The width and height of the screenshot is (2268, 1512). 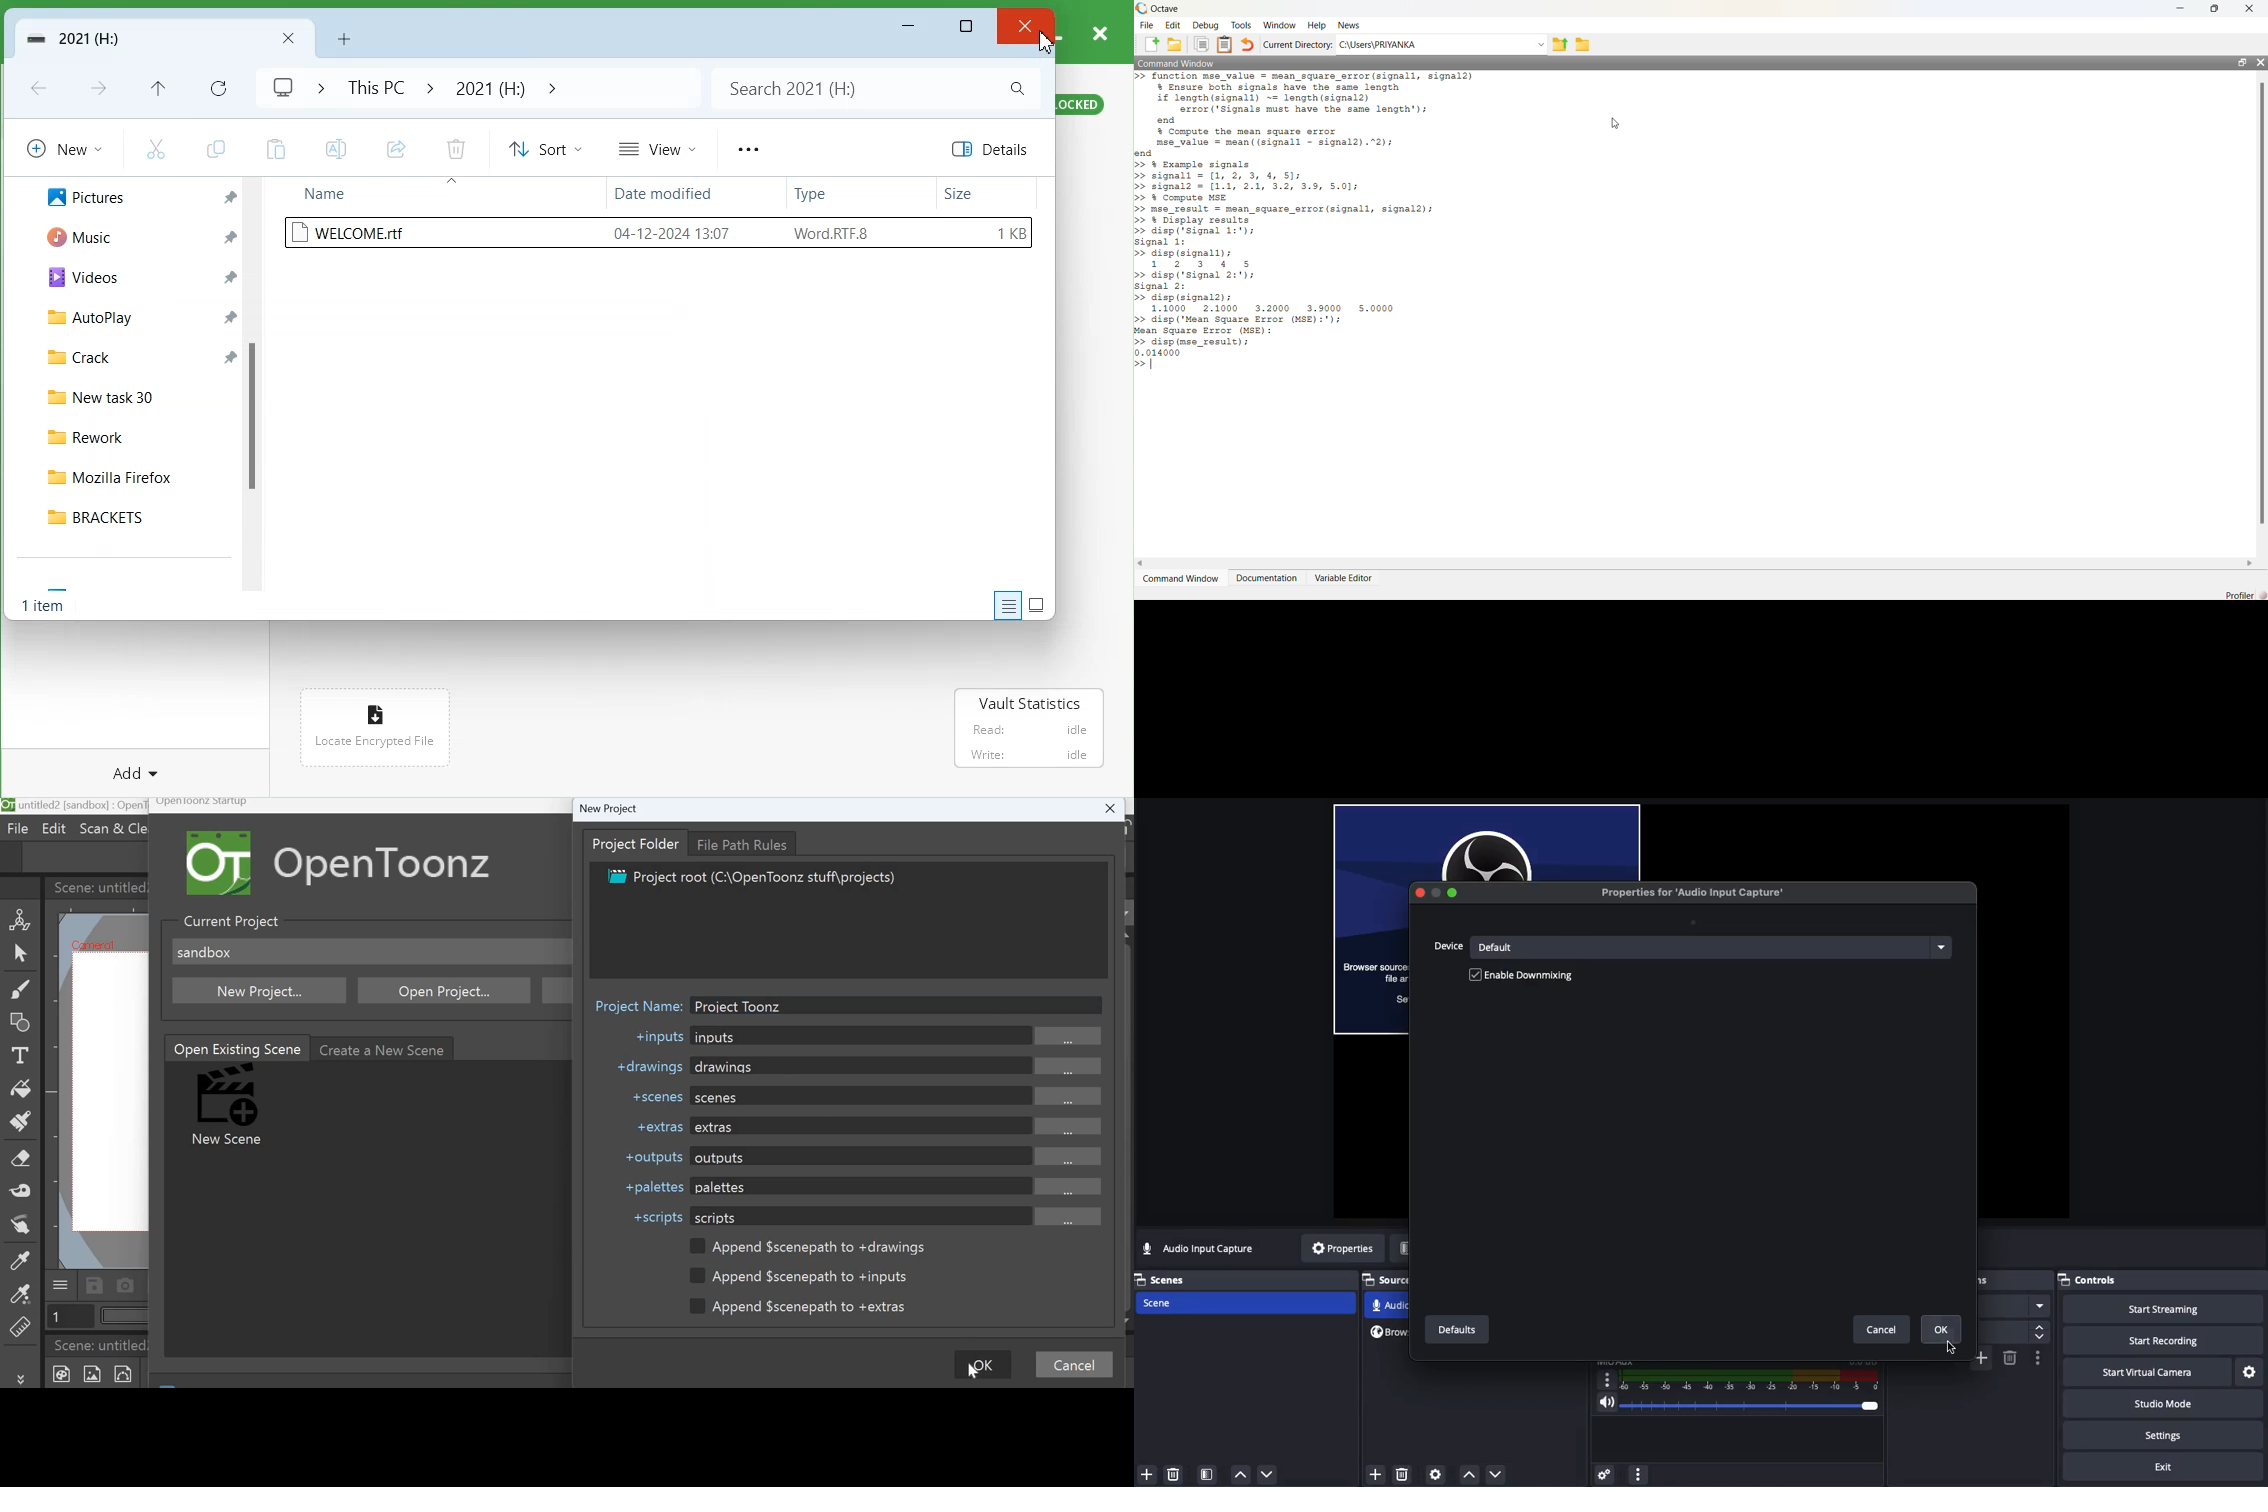 I want to click on OK, so click(x=981, y=1365).